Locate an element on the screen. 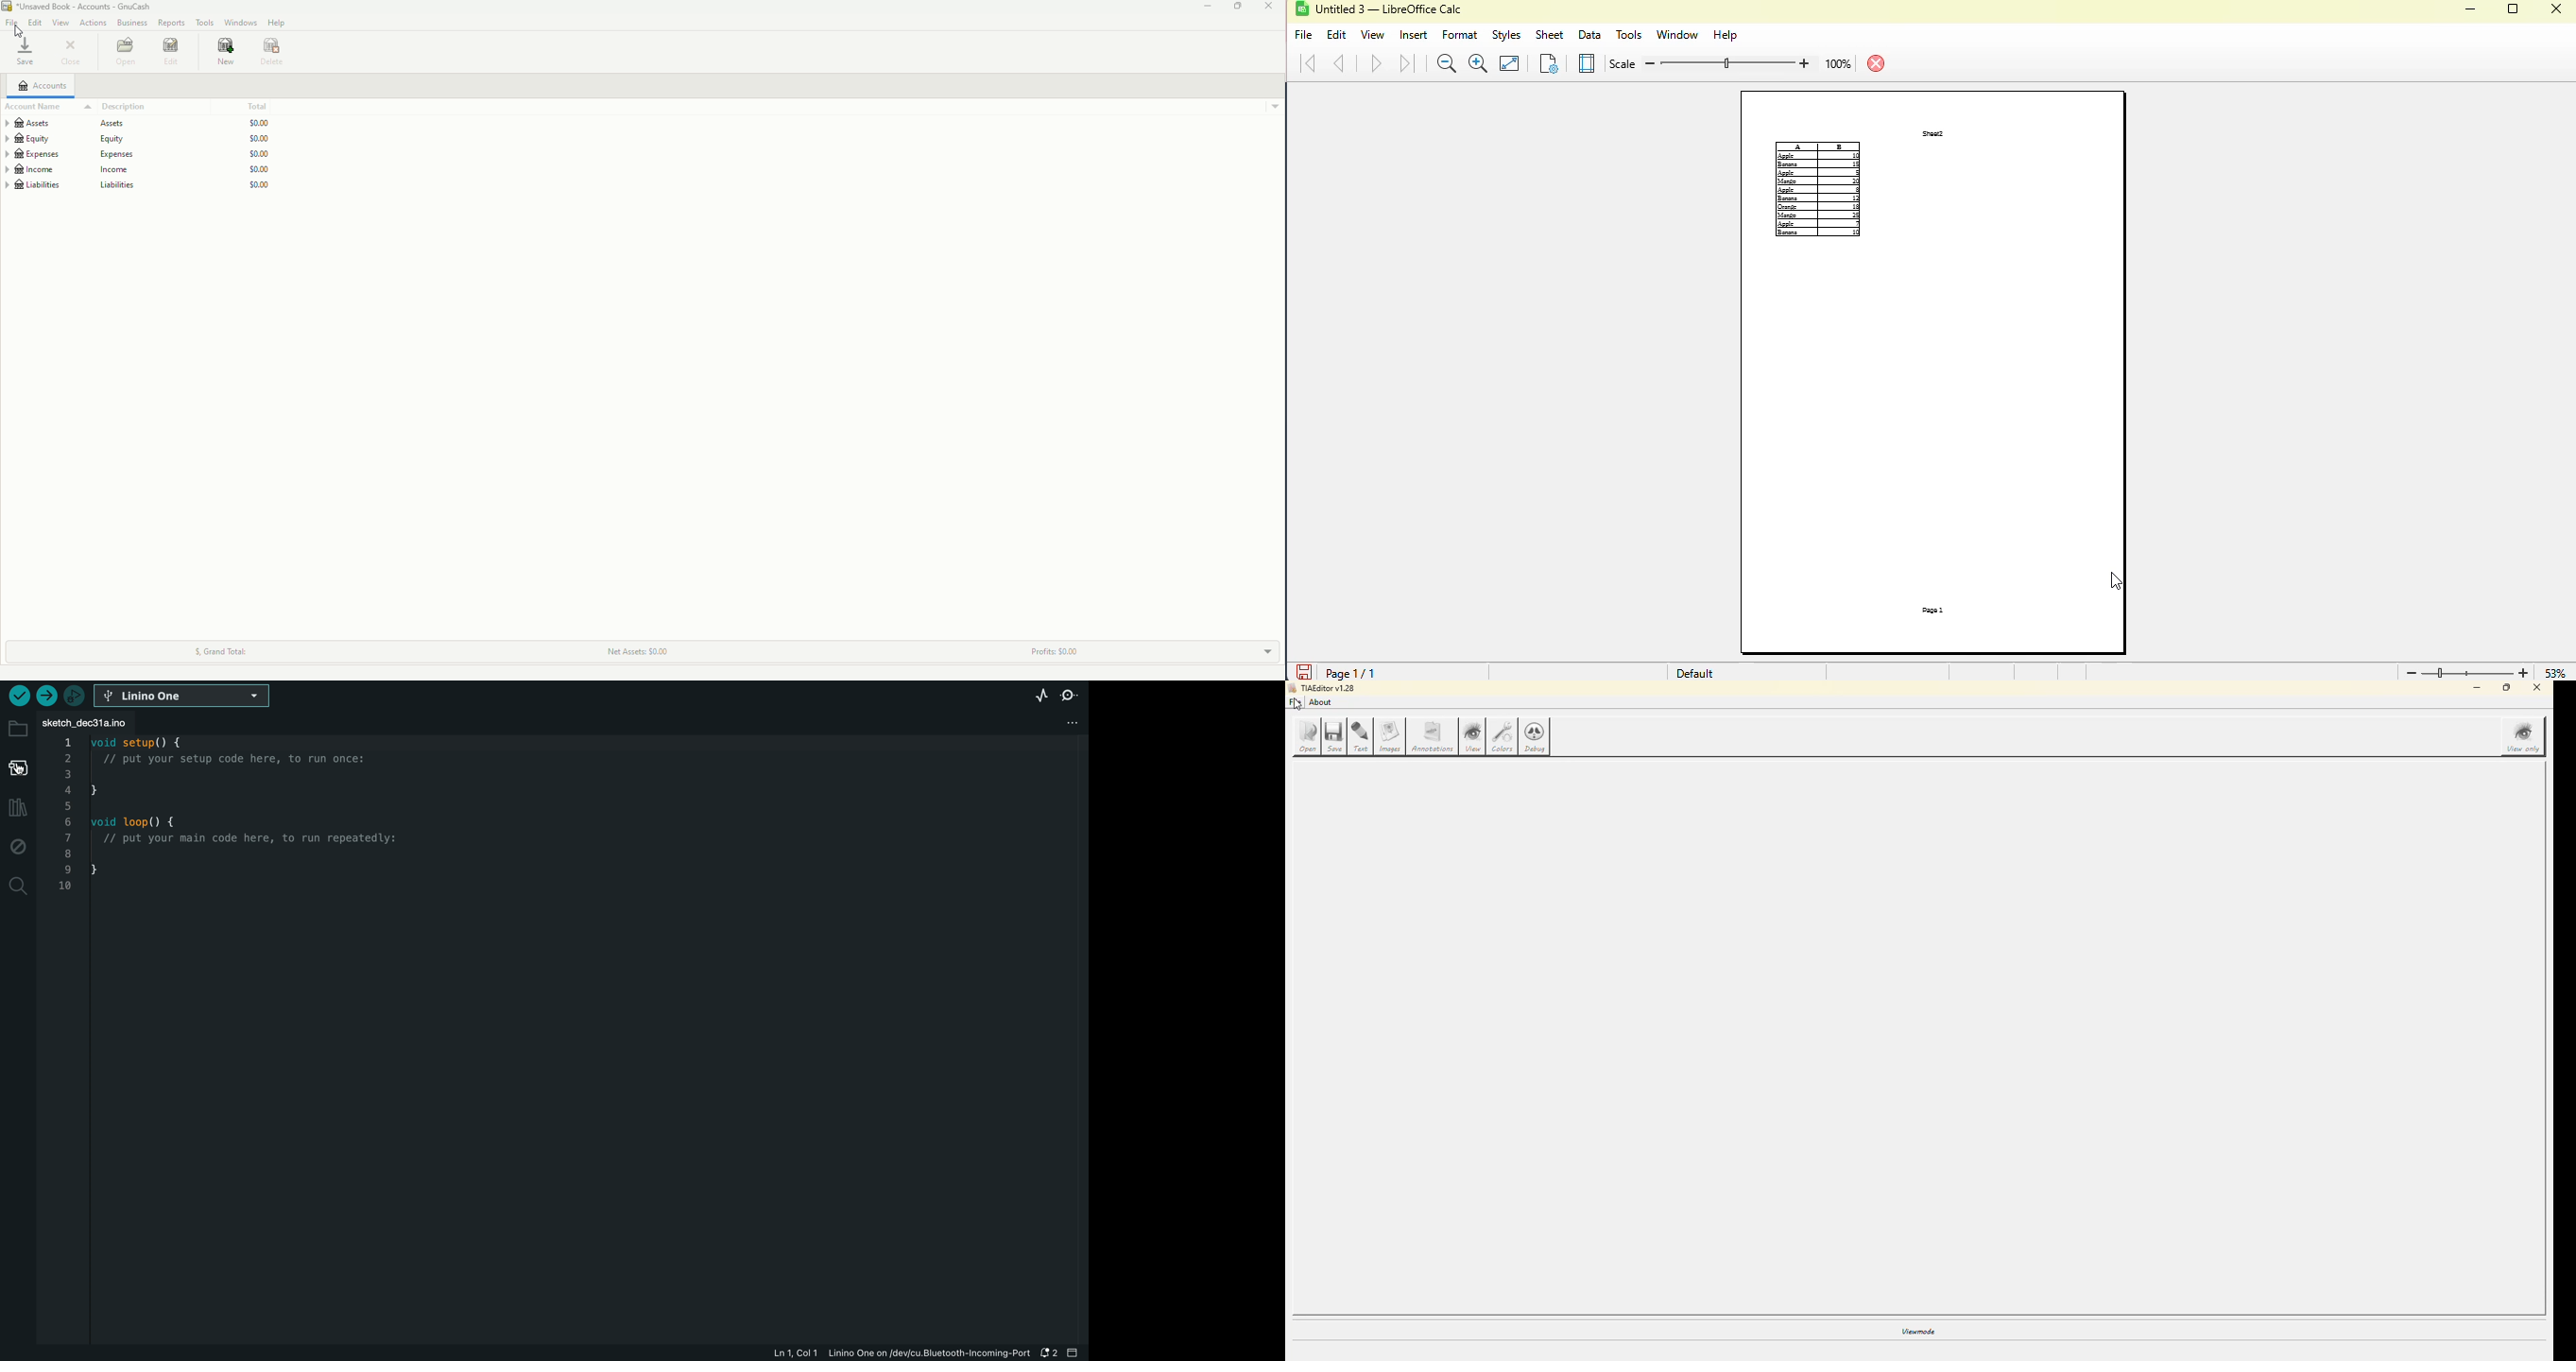 The height and width of the screenshot is (1372, 2576). insert is located at coordinates (1414, 36).